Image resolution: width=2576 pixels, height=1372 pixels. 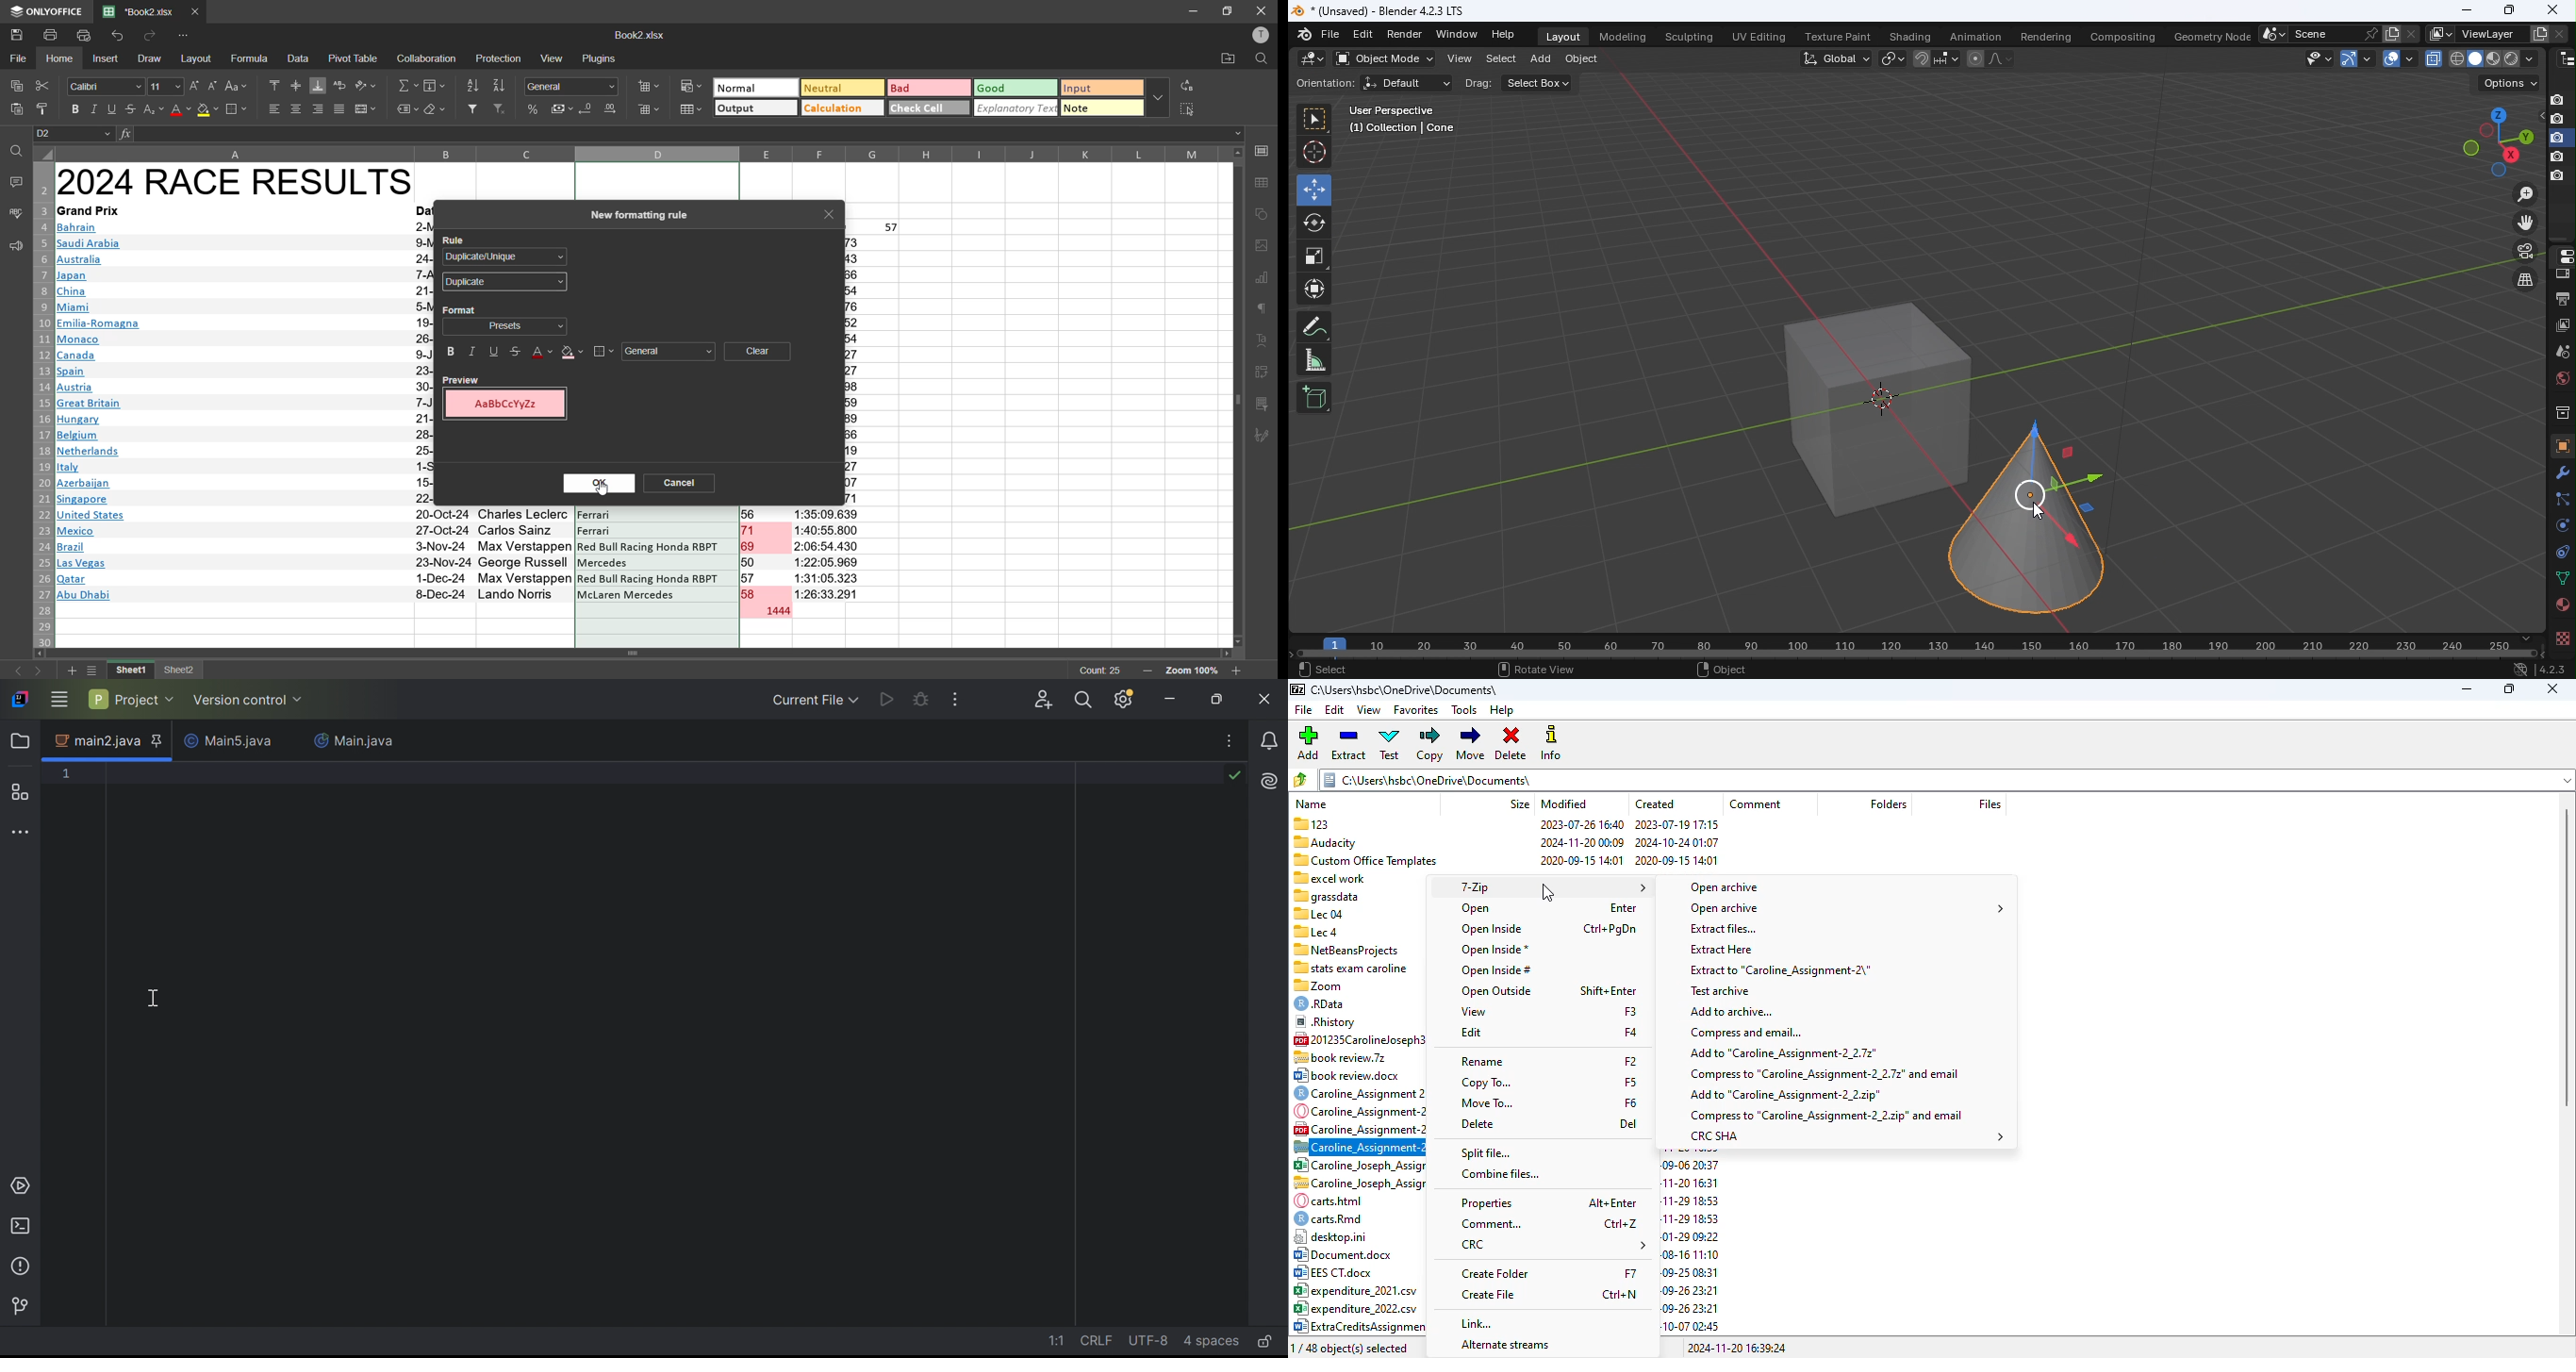 I want to click on Sets the objects interaction mode, so click(x=1383, y=59).